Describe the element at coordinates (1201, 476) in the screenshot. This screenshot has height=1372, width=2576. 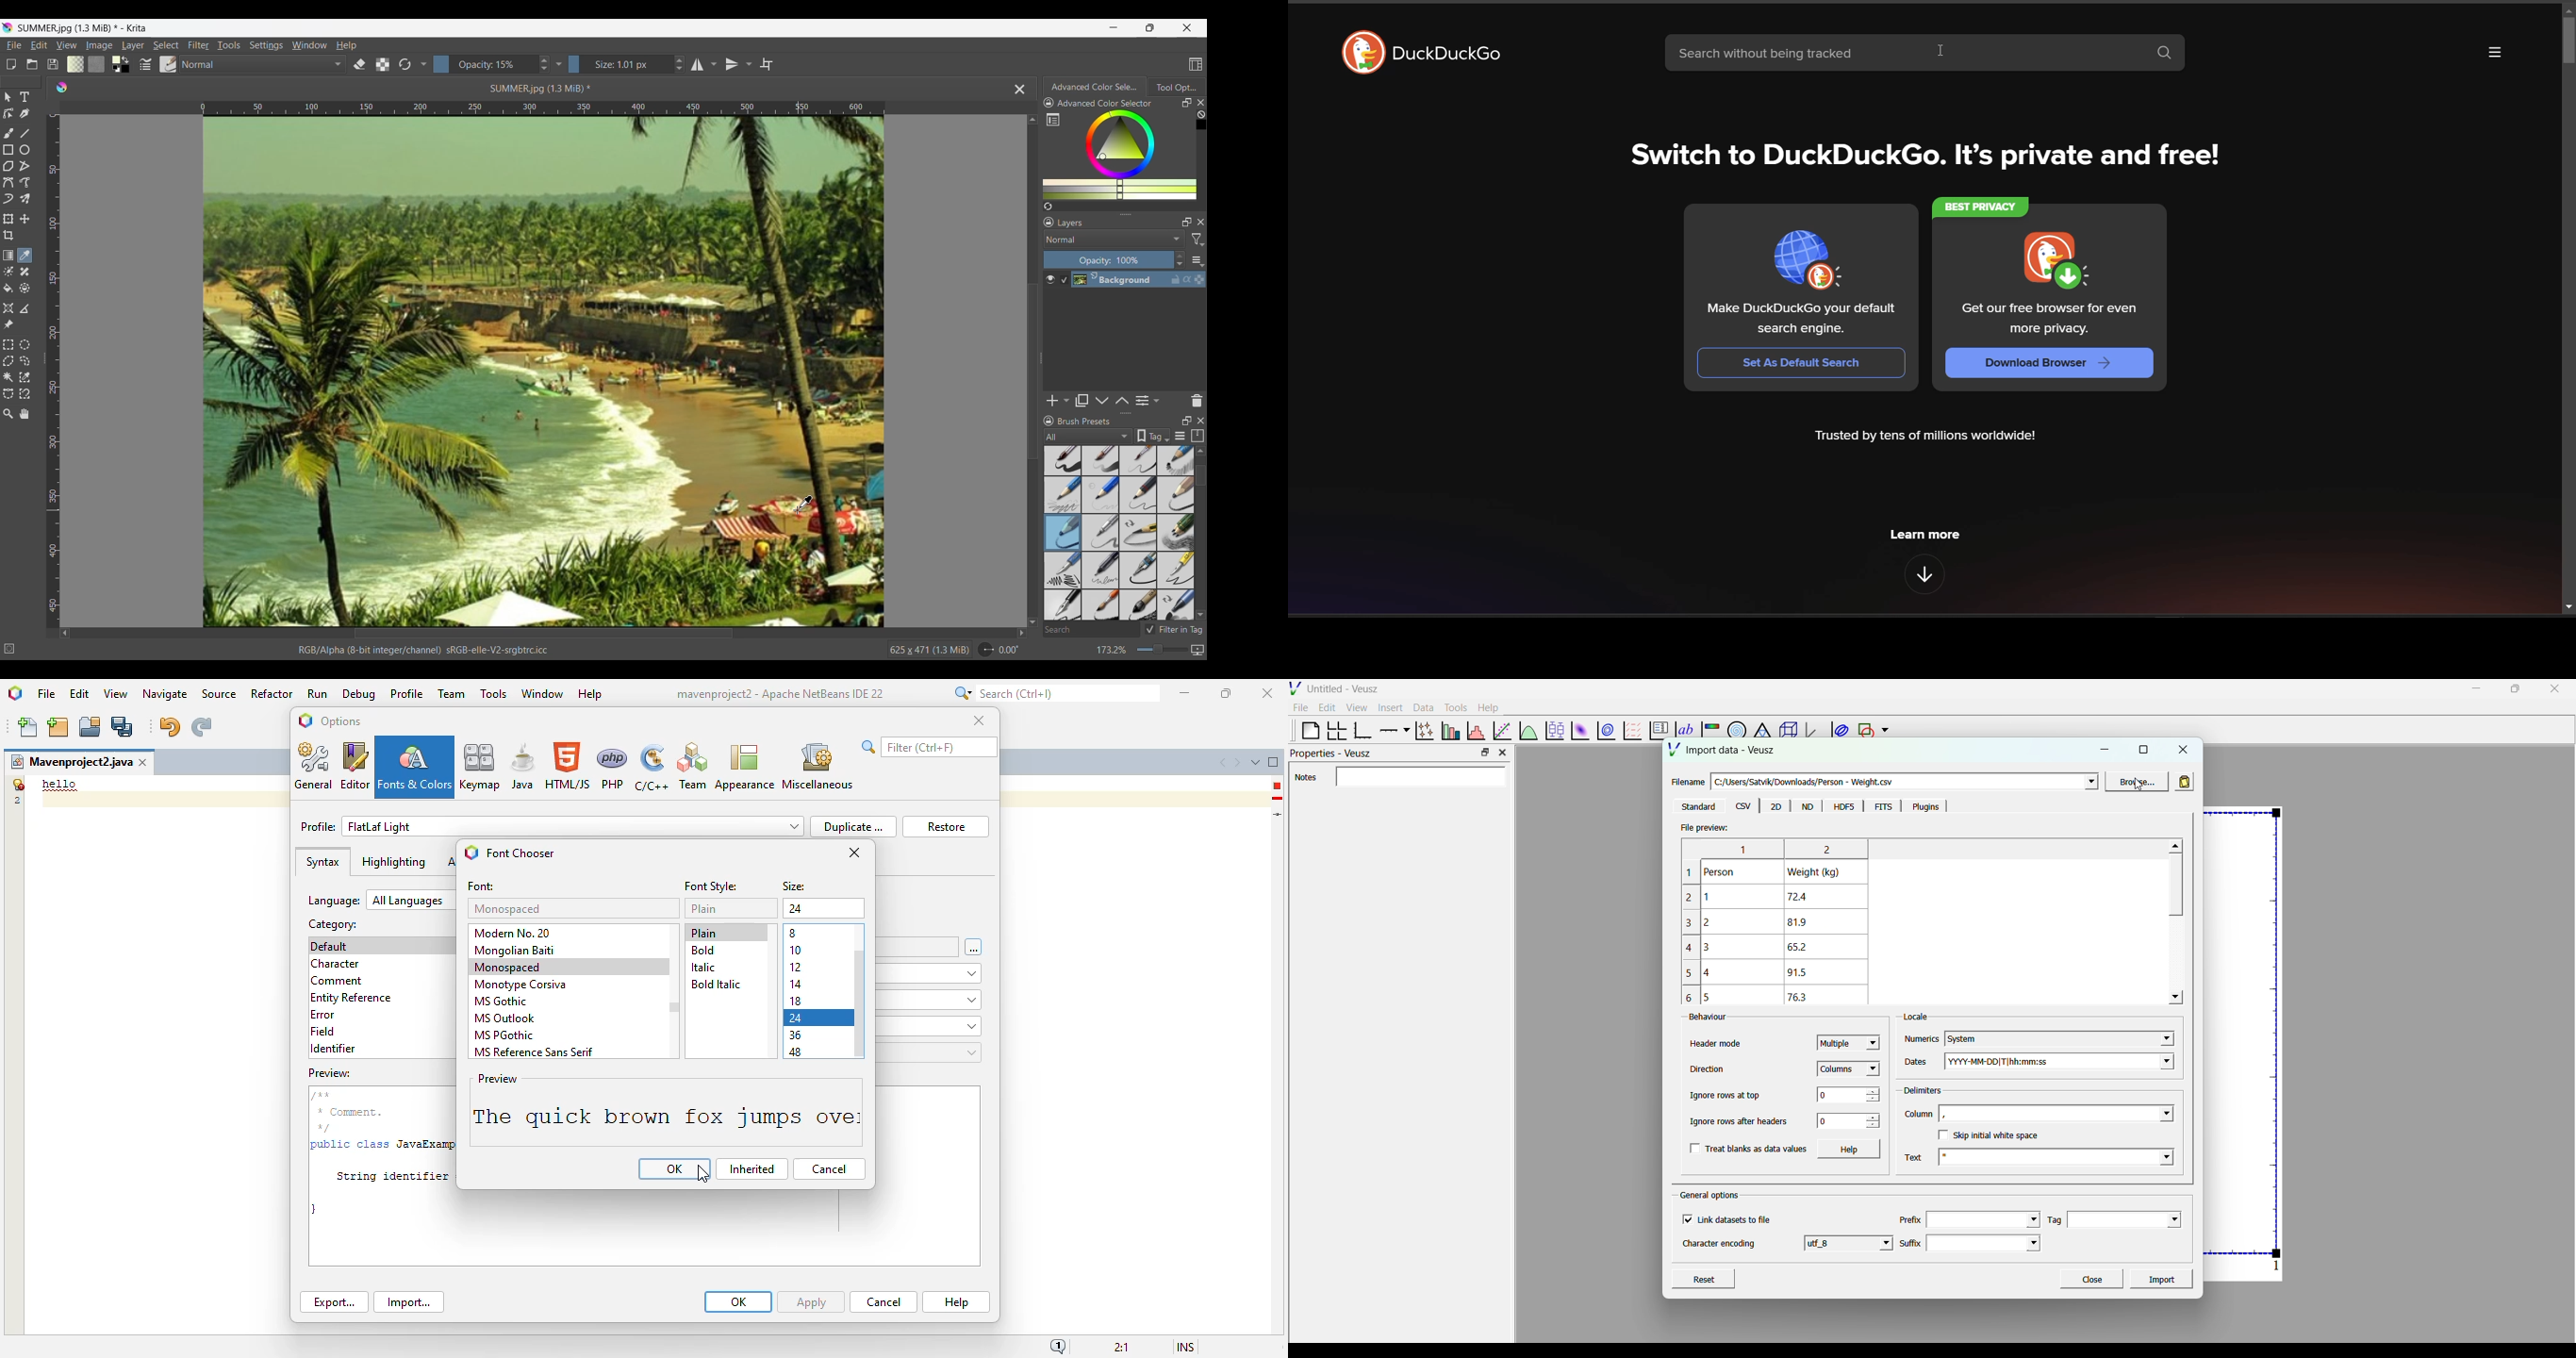
I see `Vertical slide bar for brush` at that location.